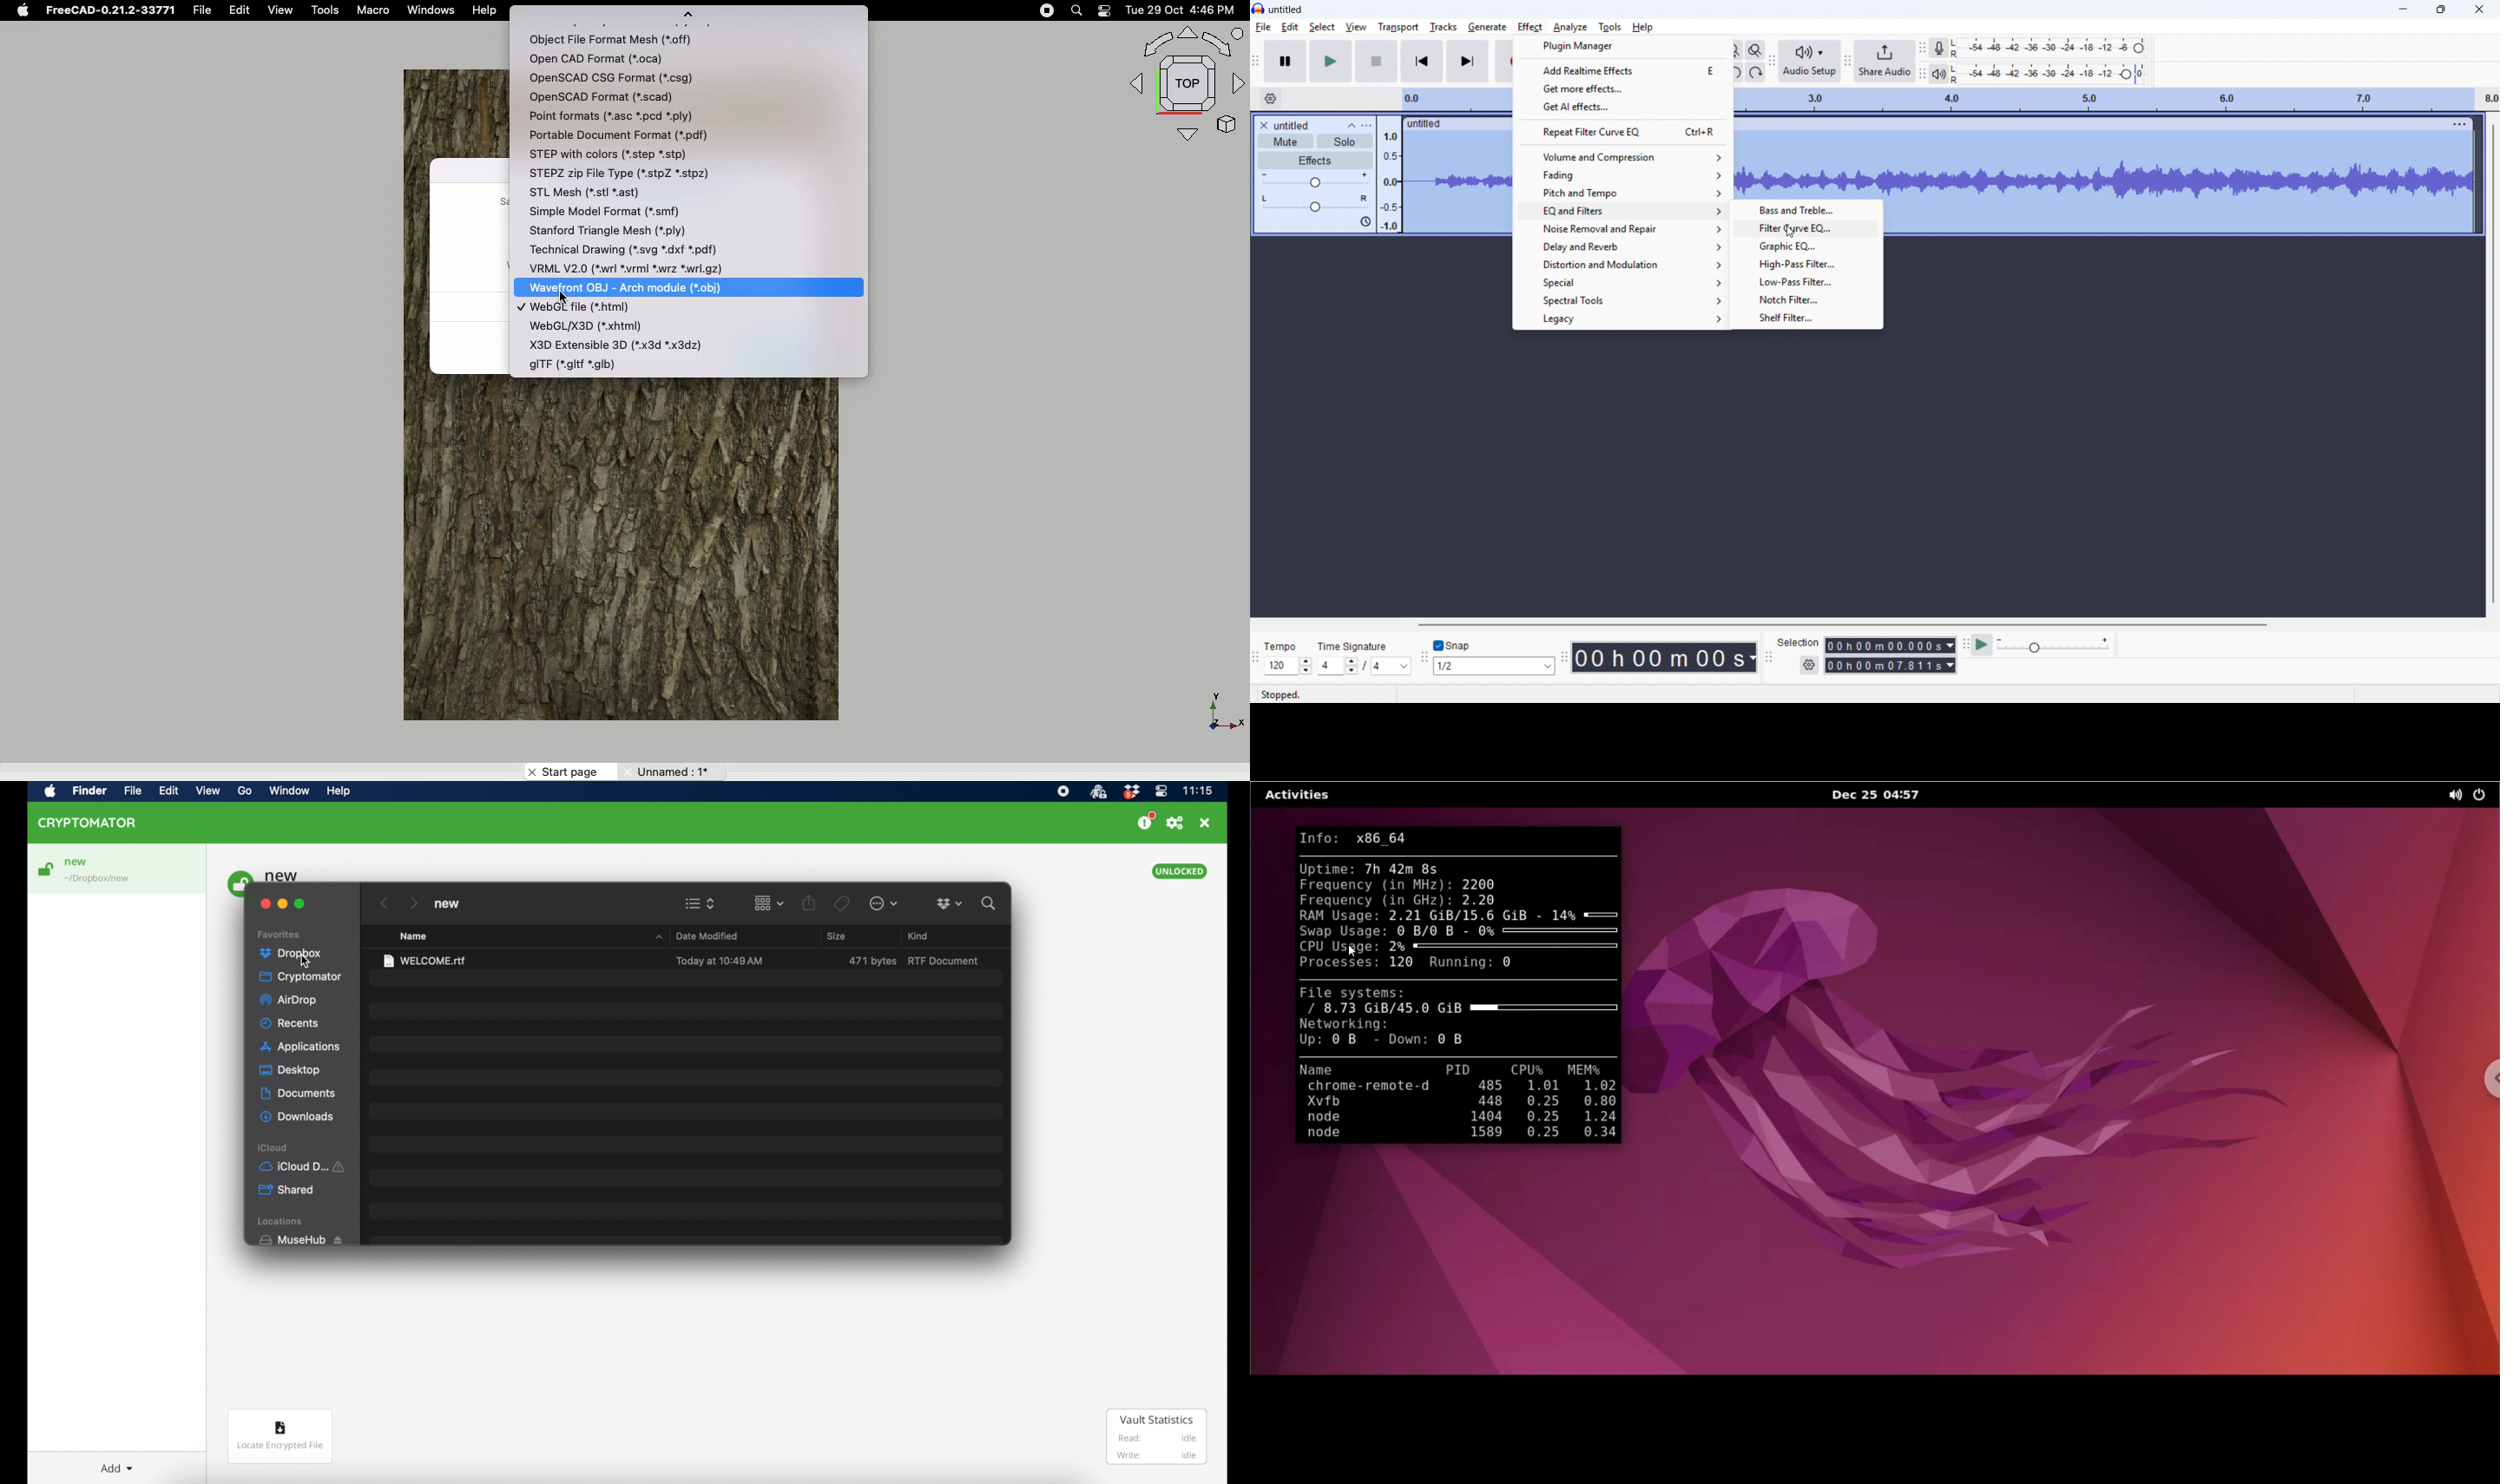  I want to click on close, so click(265, 904).